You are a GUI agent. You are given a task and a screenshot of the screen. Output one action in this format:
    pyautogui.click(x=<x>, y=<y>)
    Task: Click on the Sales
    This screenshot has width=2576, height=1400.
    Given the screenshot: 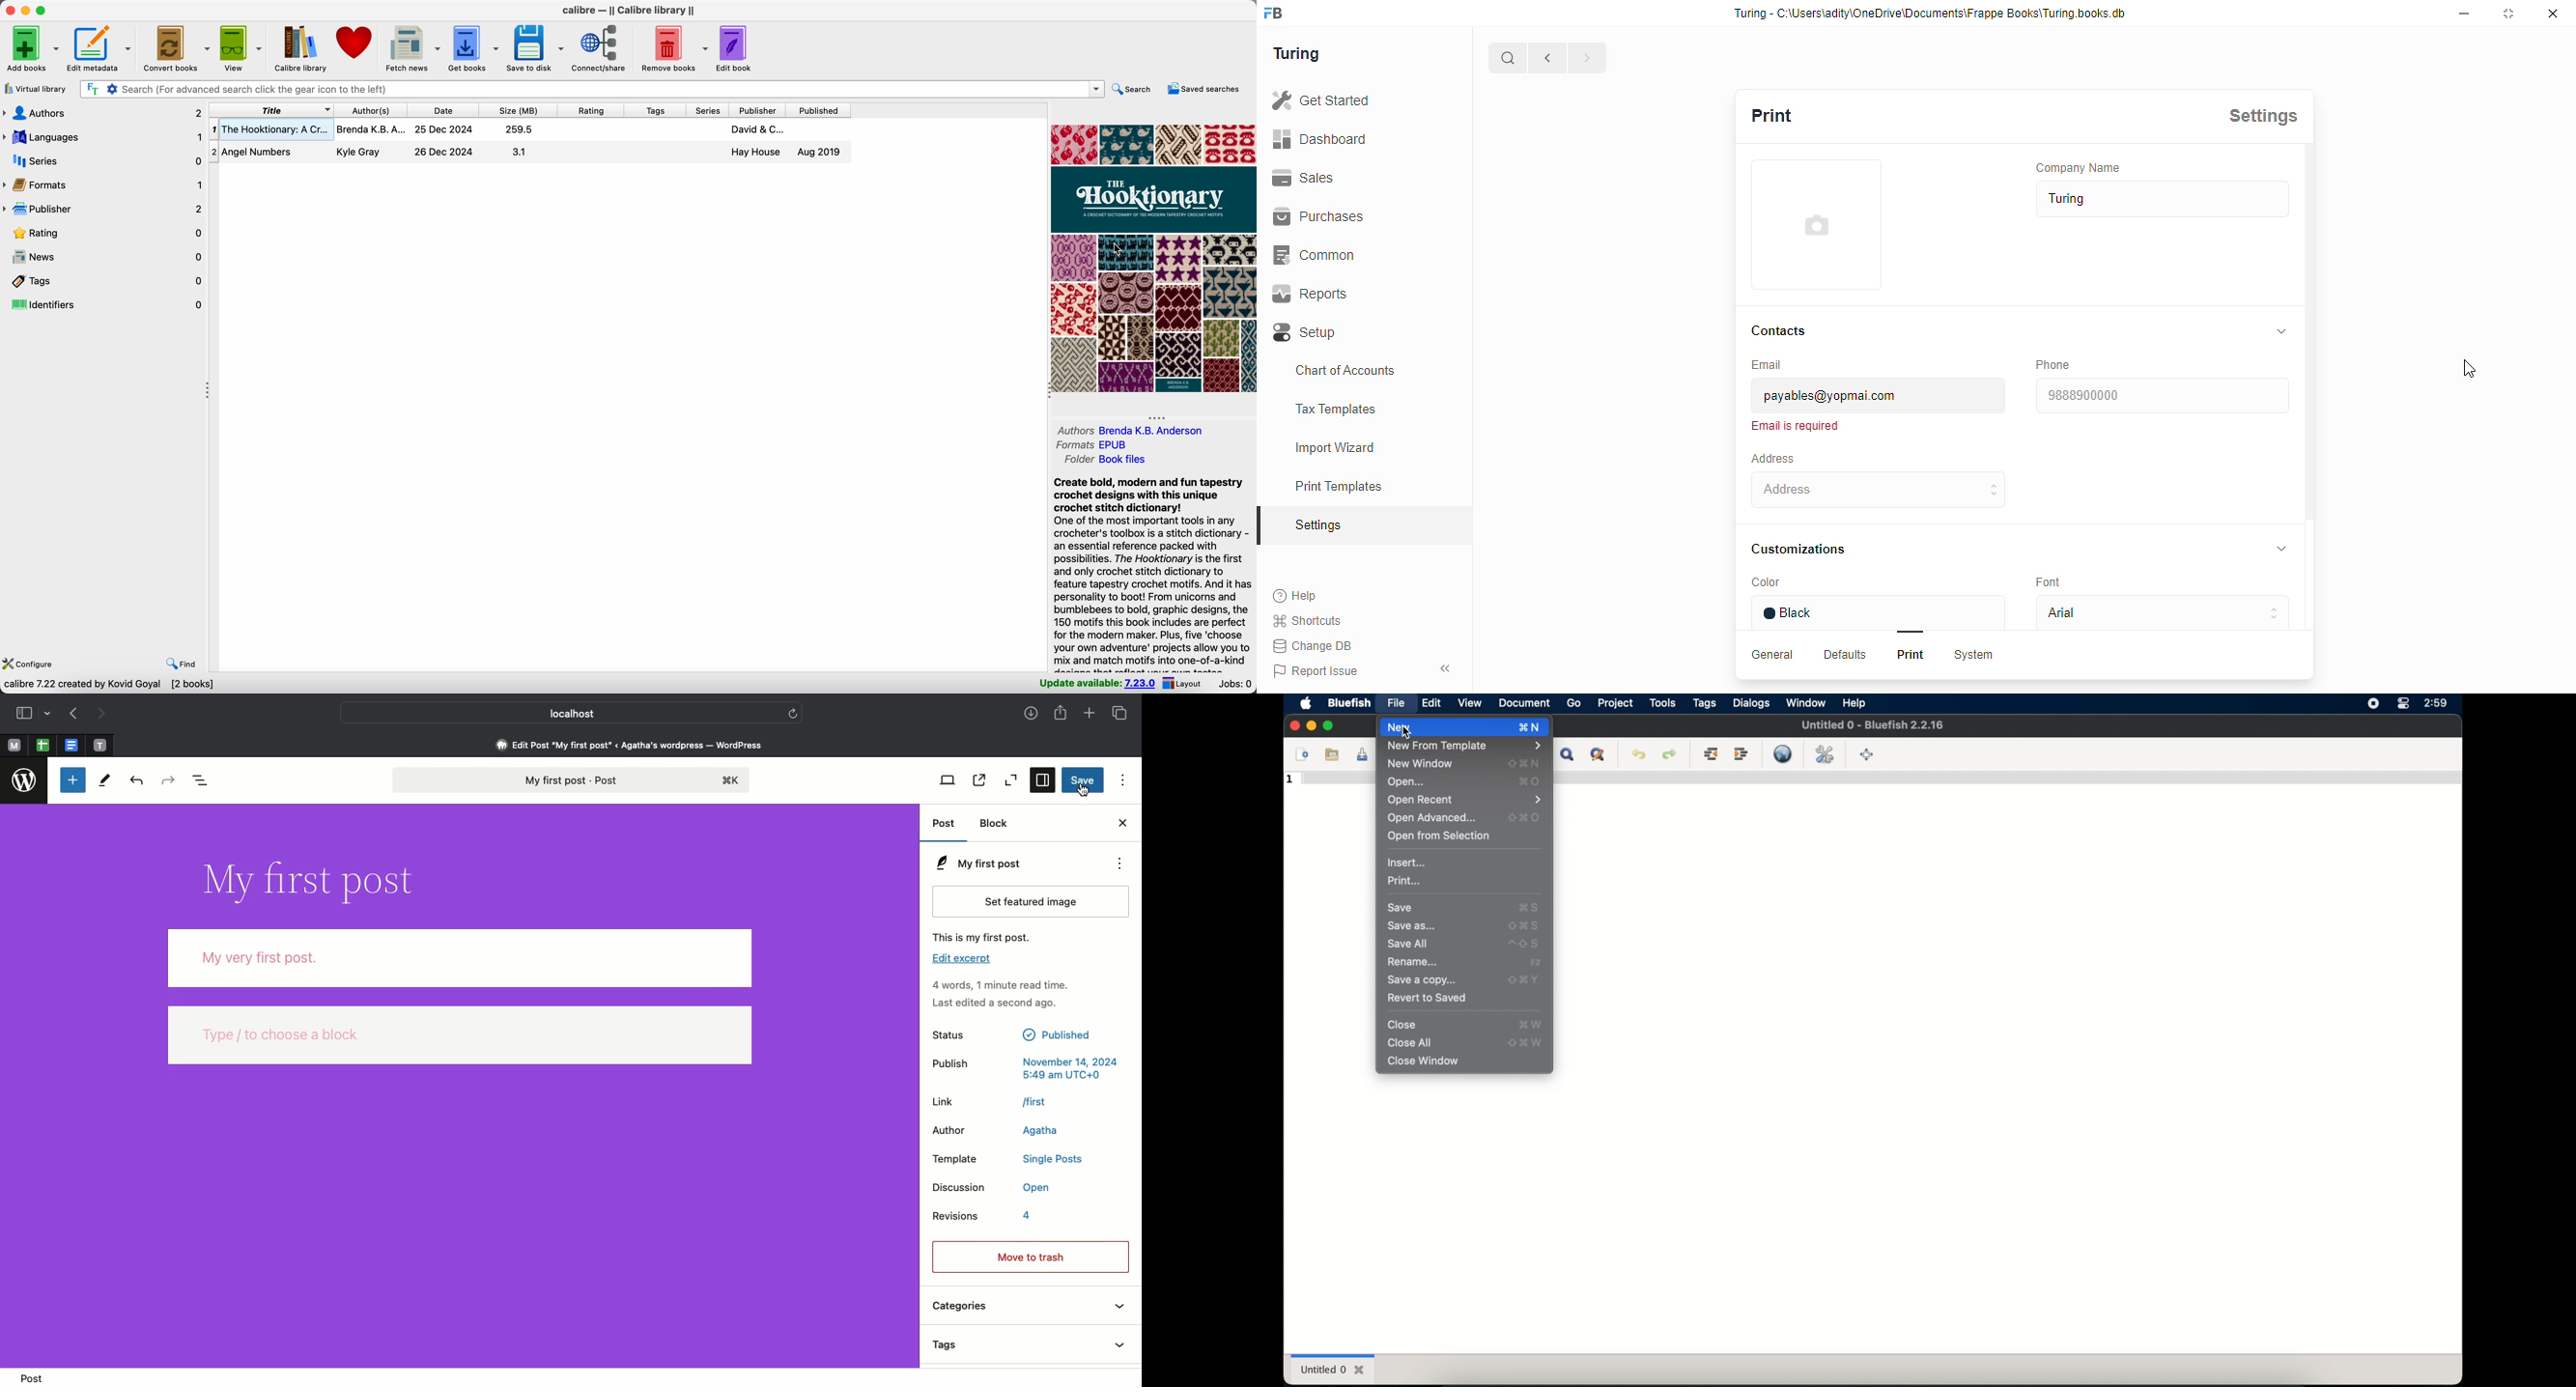 What is the action you would take?
    pyautogui.click(x=1313, y=178)
    